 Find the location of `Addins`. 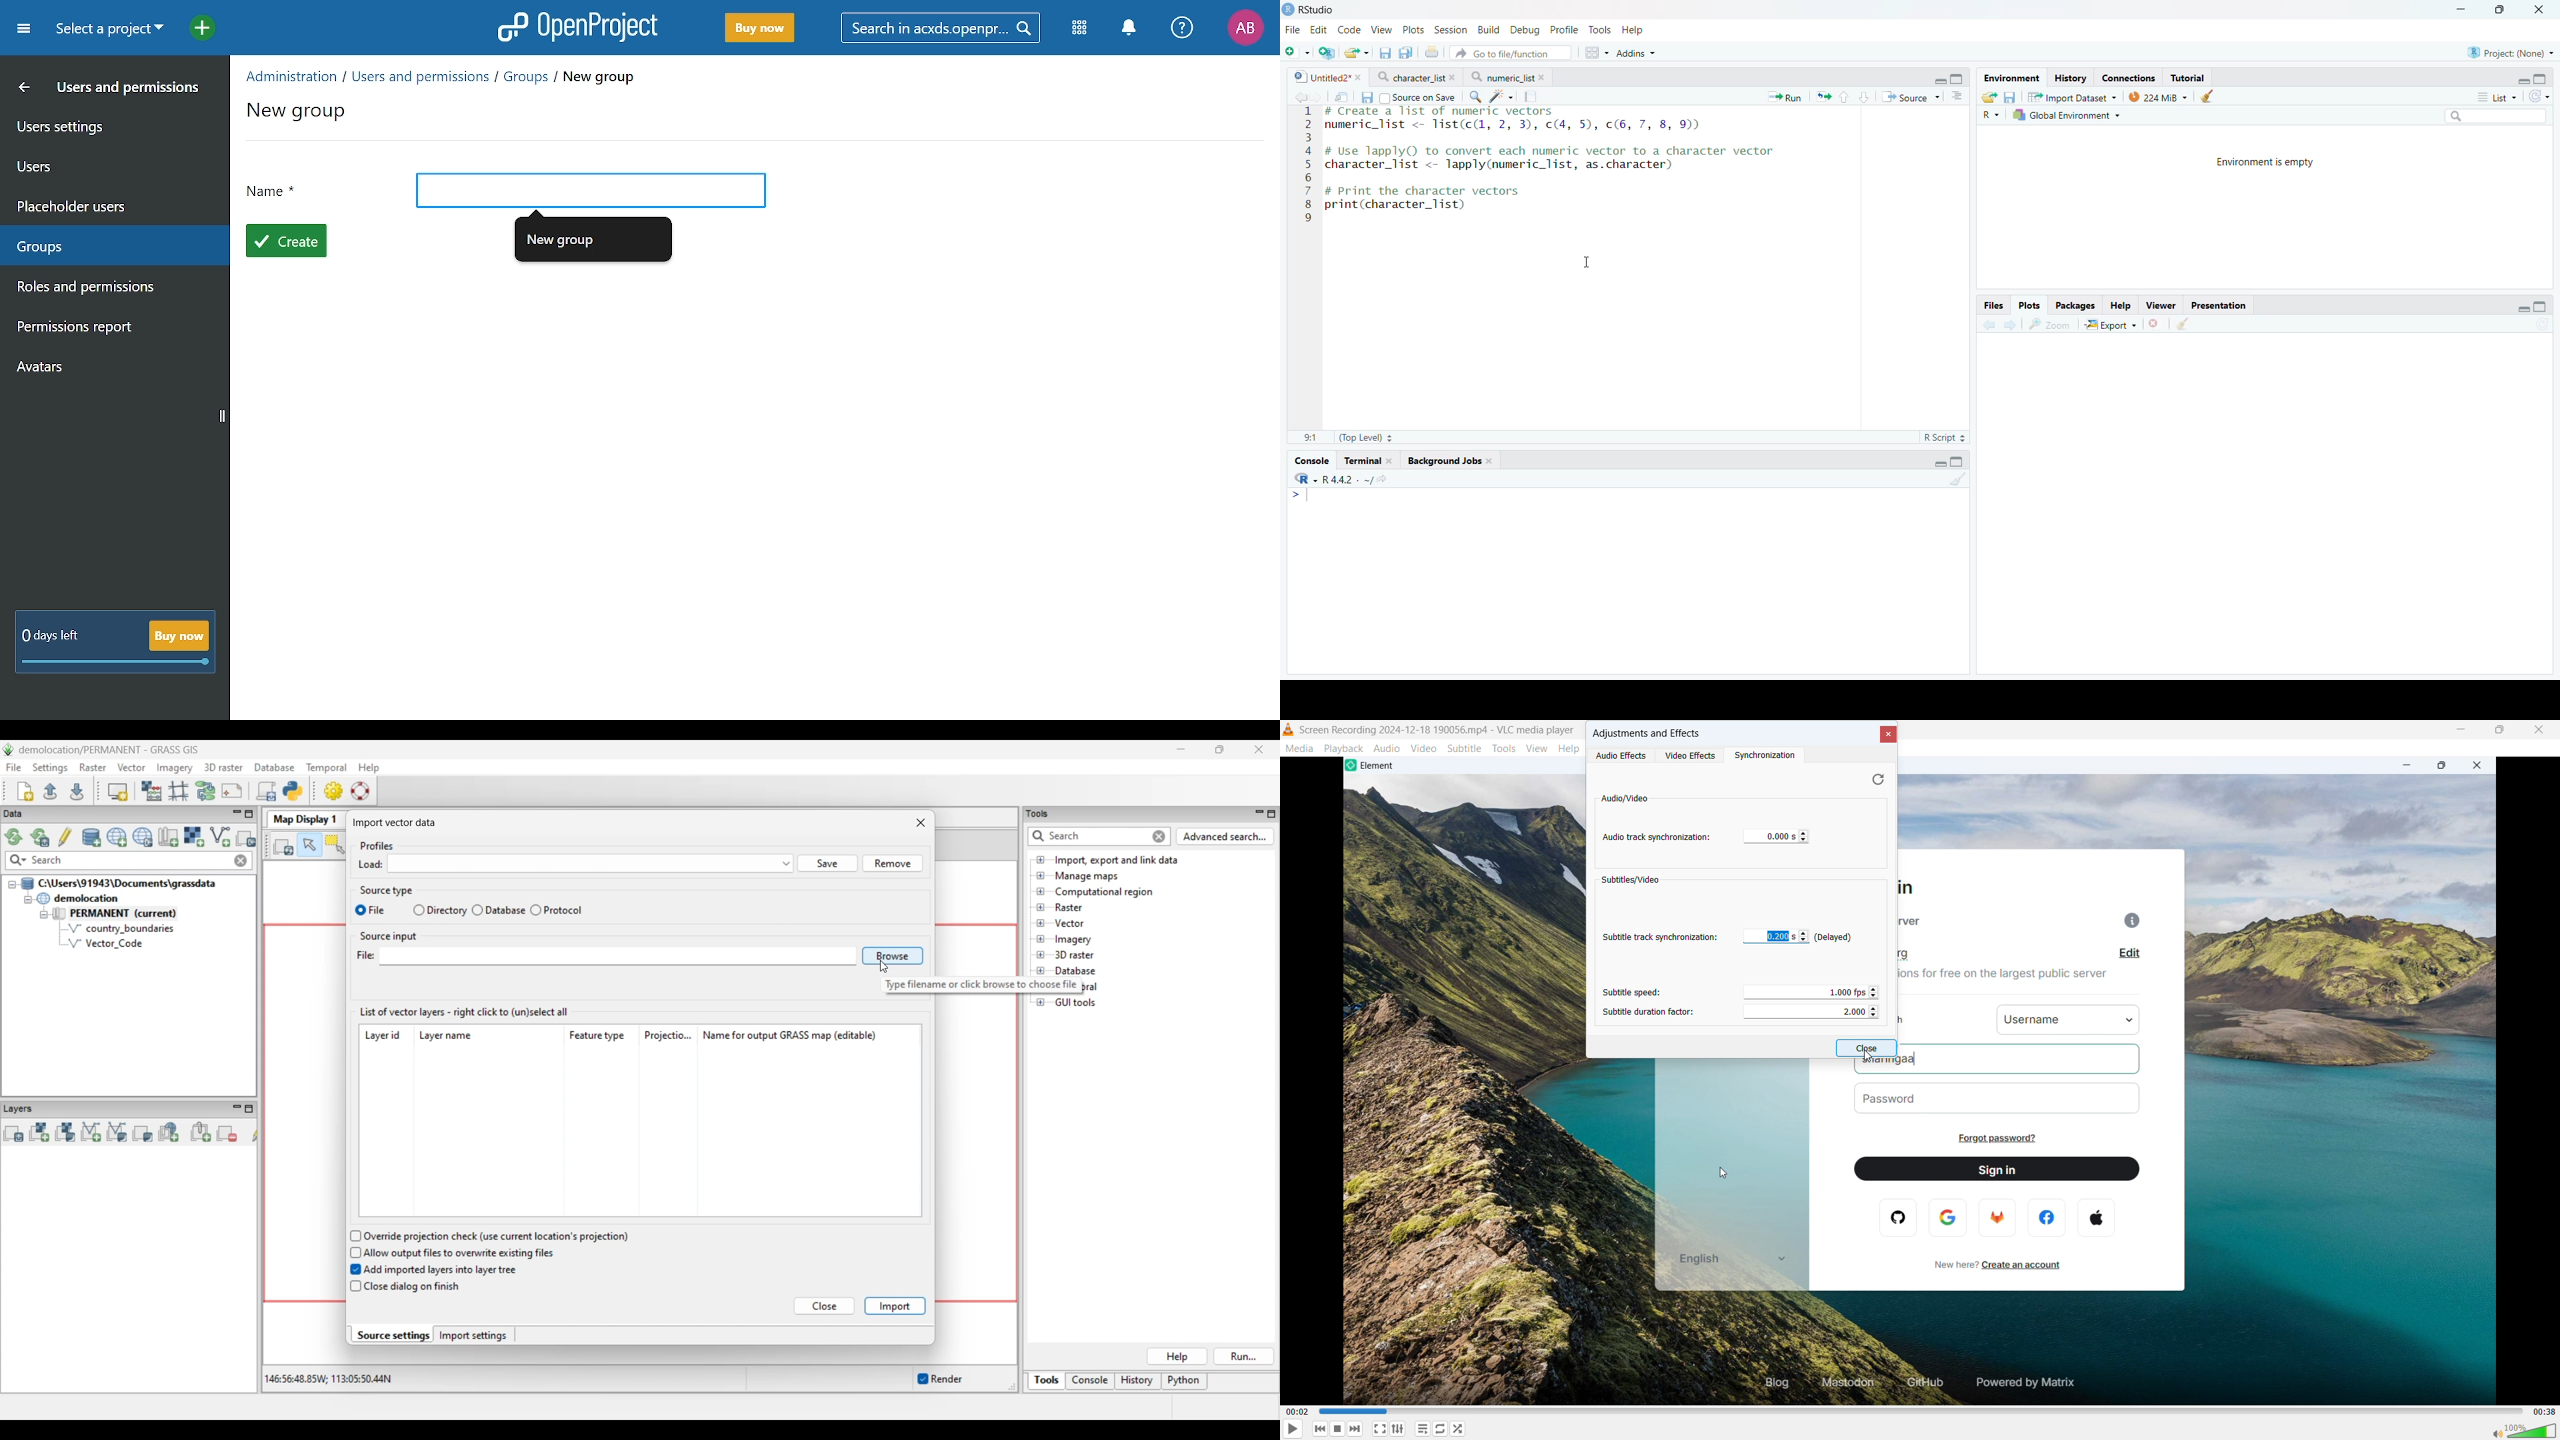

Addins is located at coordinates (1634, 54).